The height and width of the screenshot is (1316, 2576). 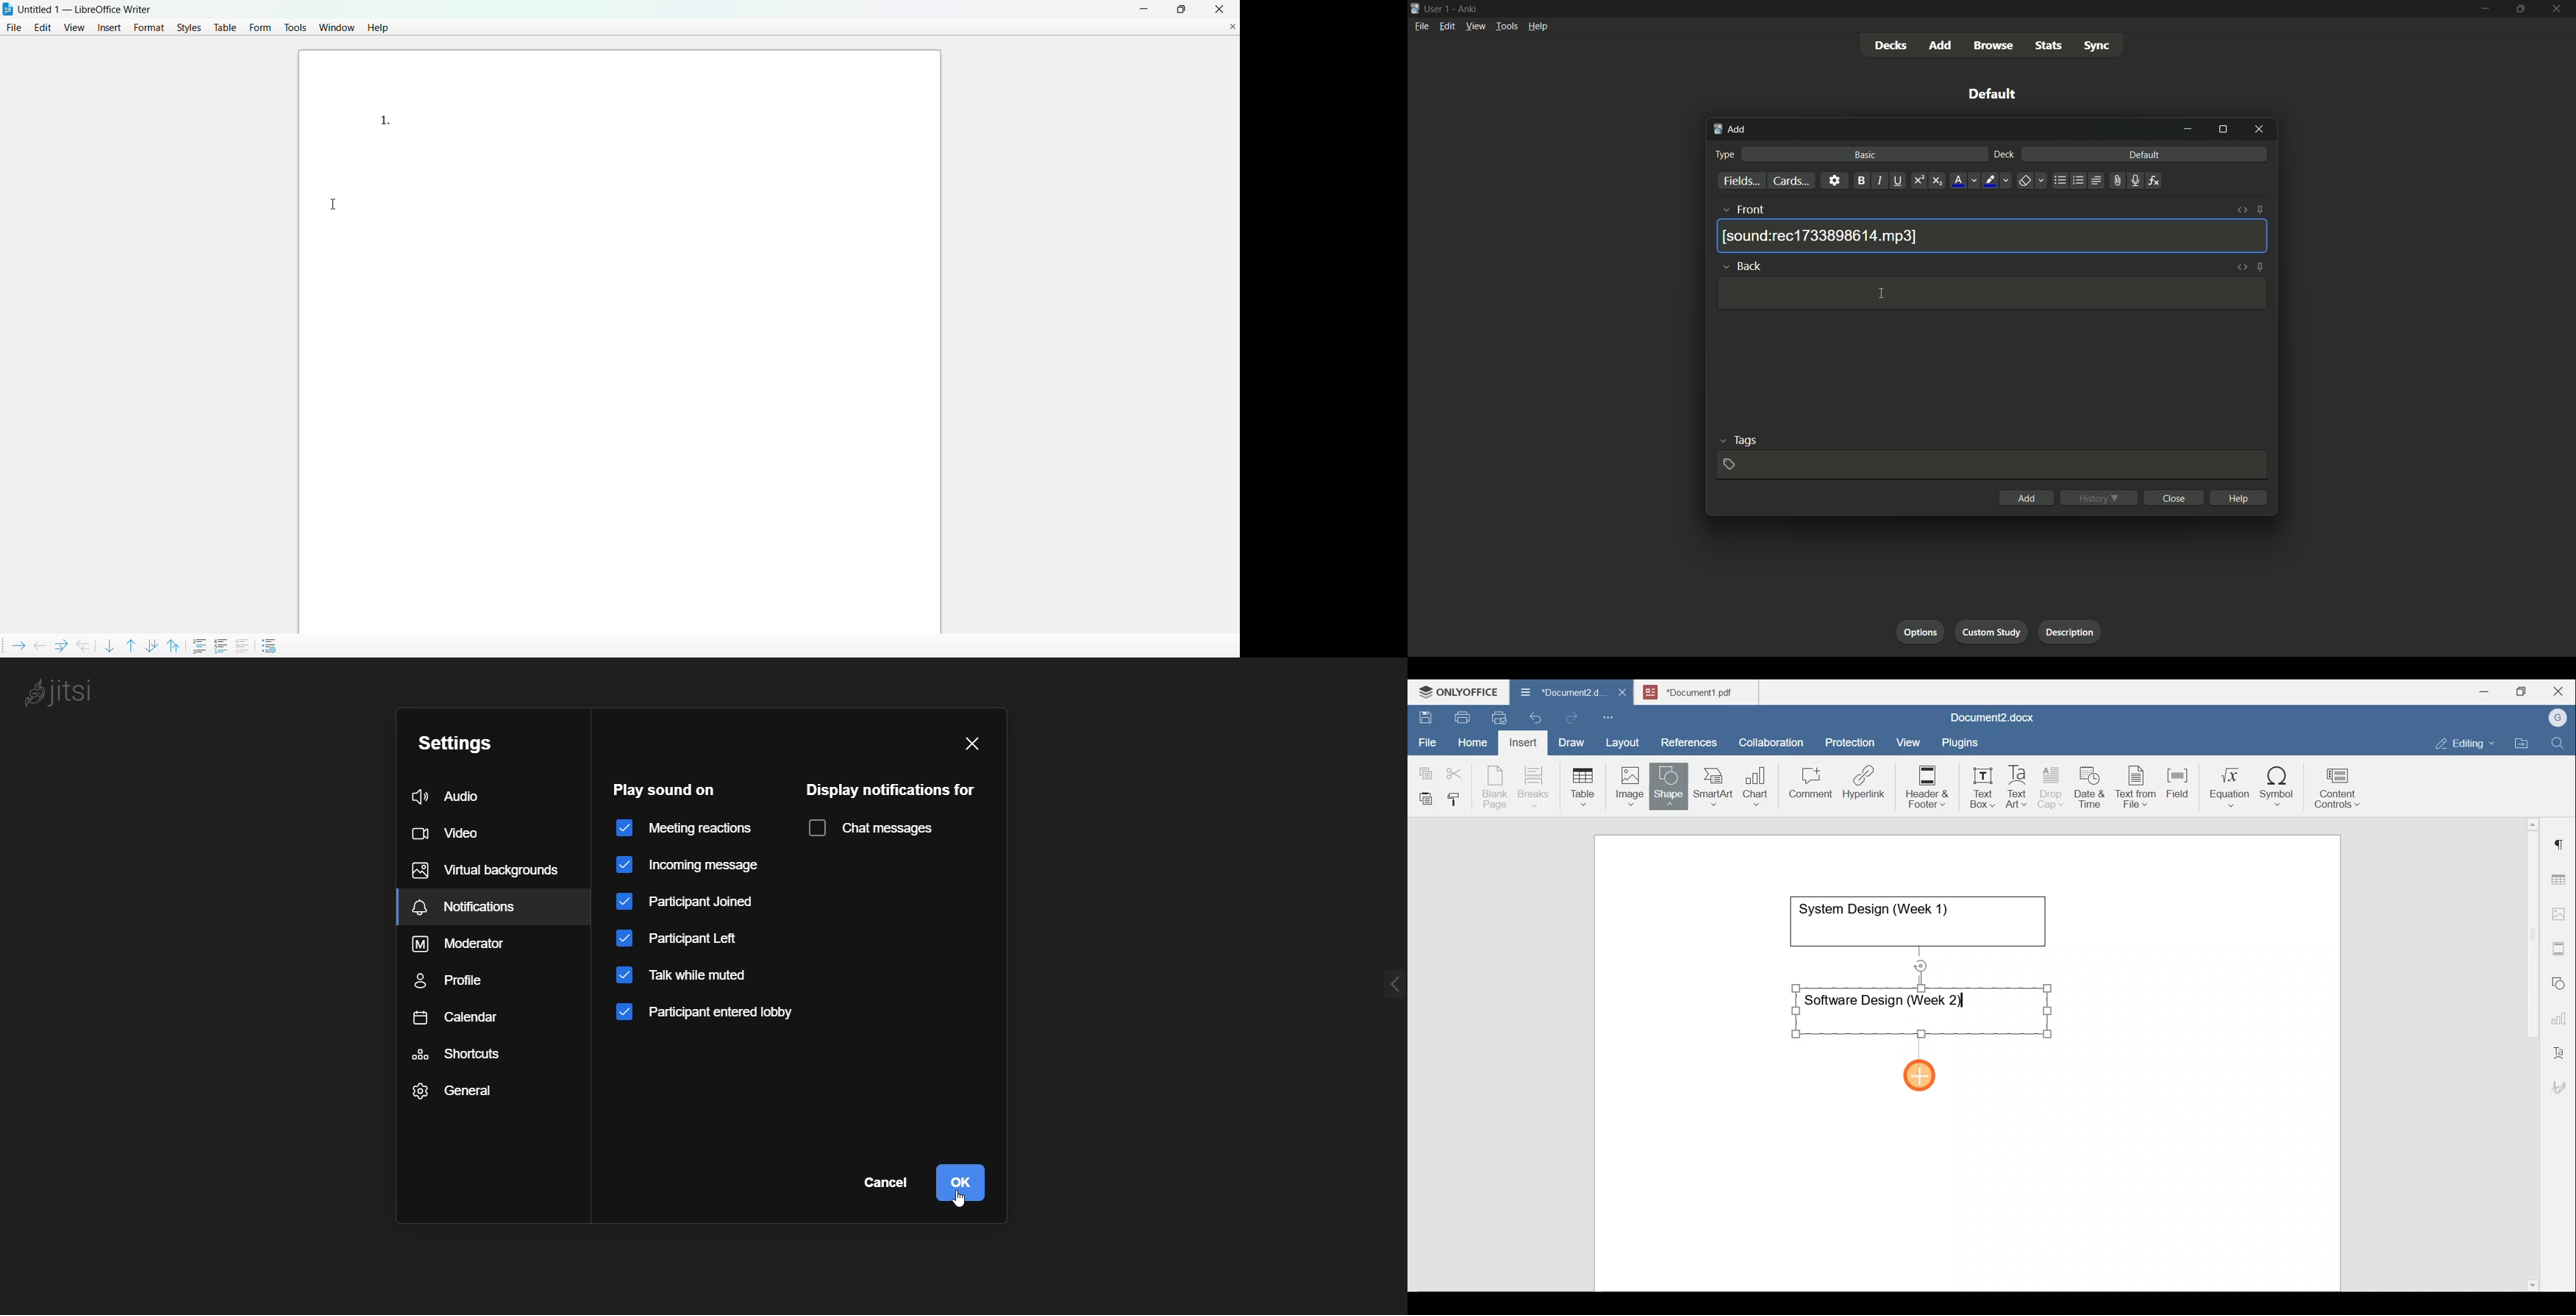 I want to click on toggle sticky, so click(x=2260, y=211).